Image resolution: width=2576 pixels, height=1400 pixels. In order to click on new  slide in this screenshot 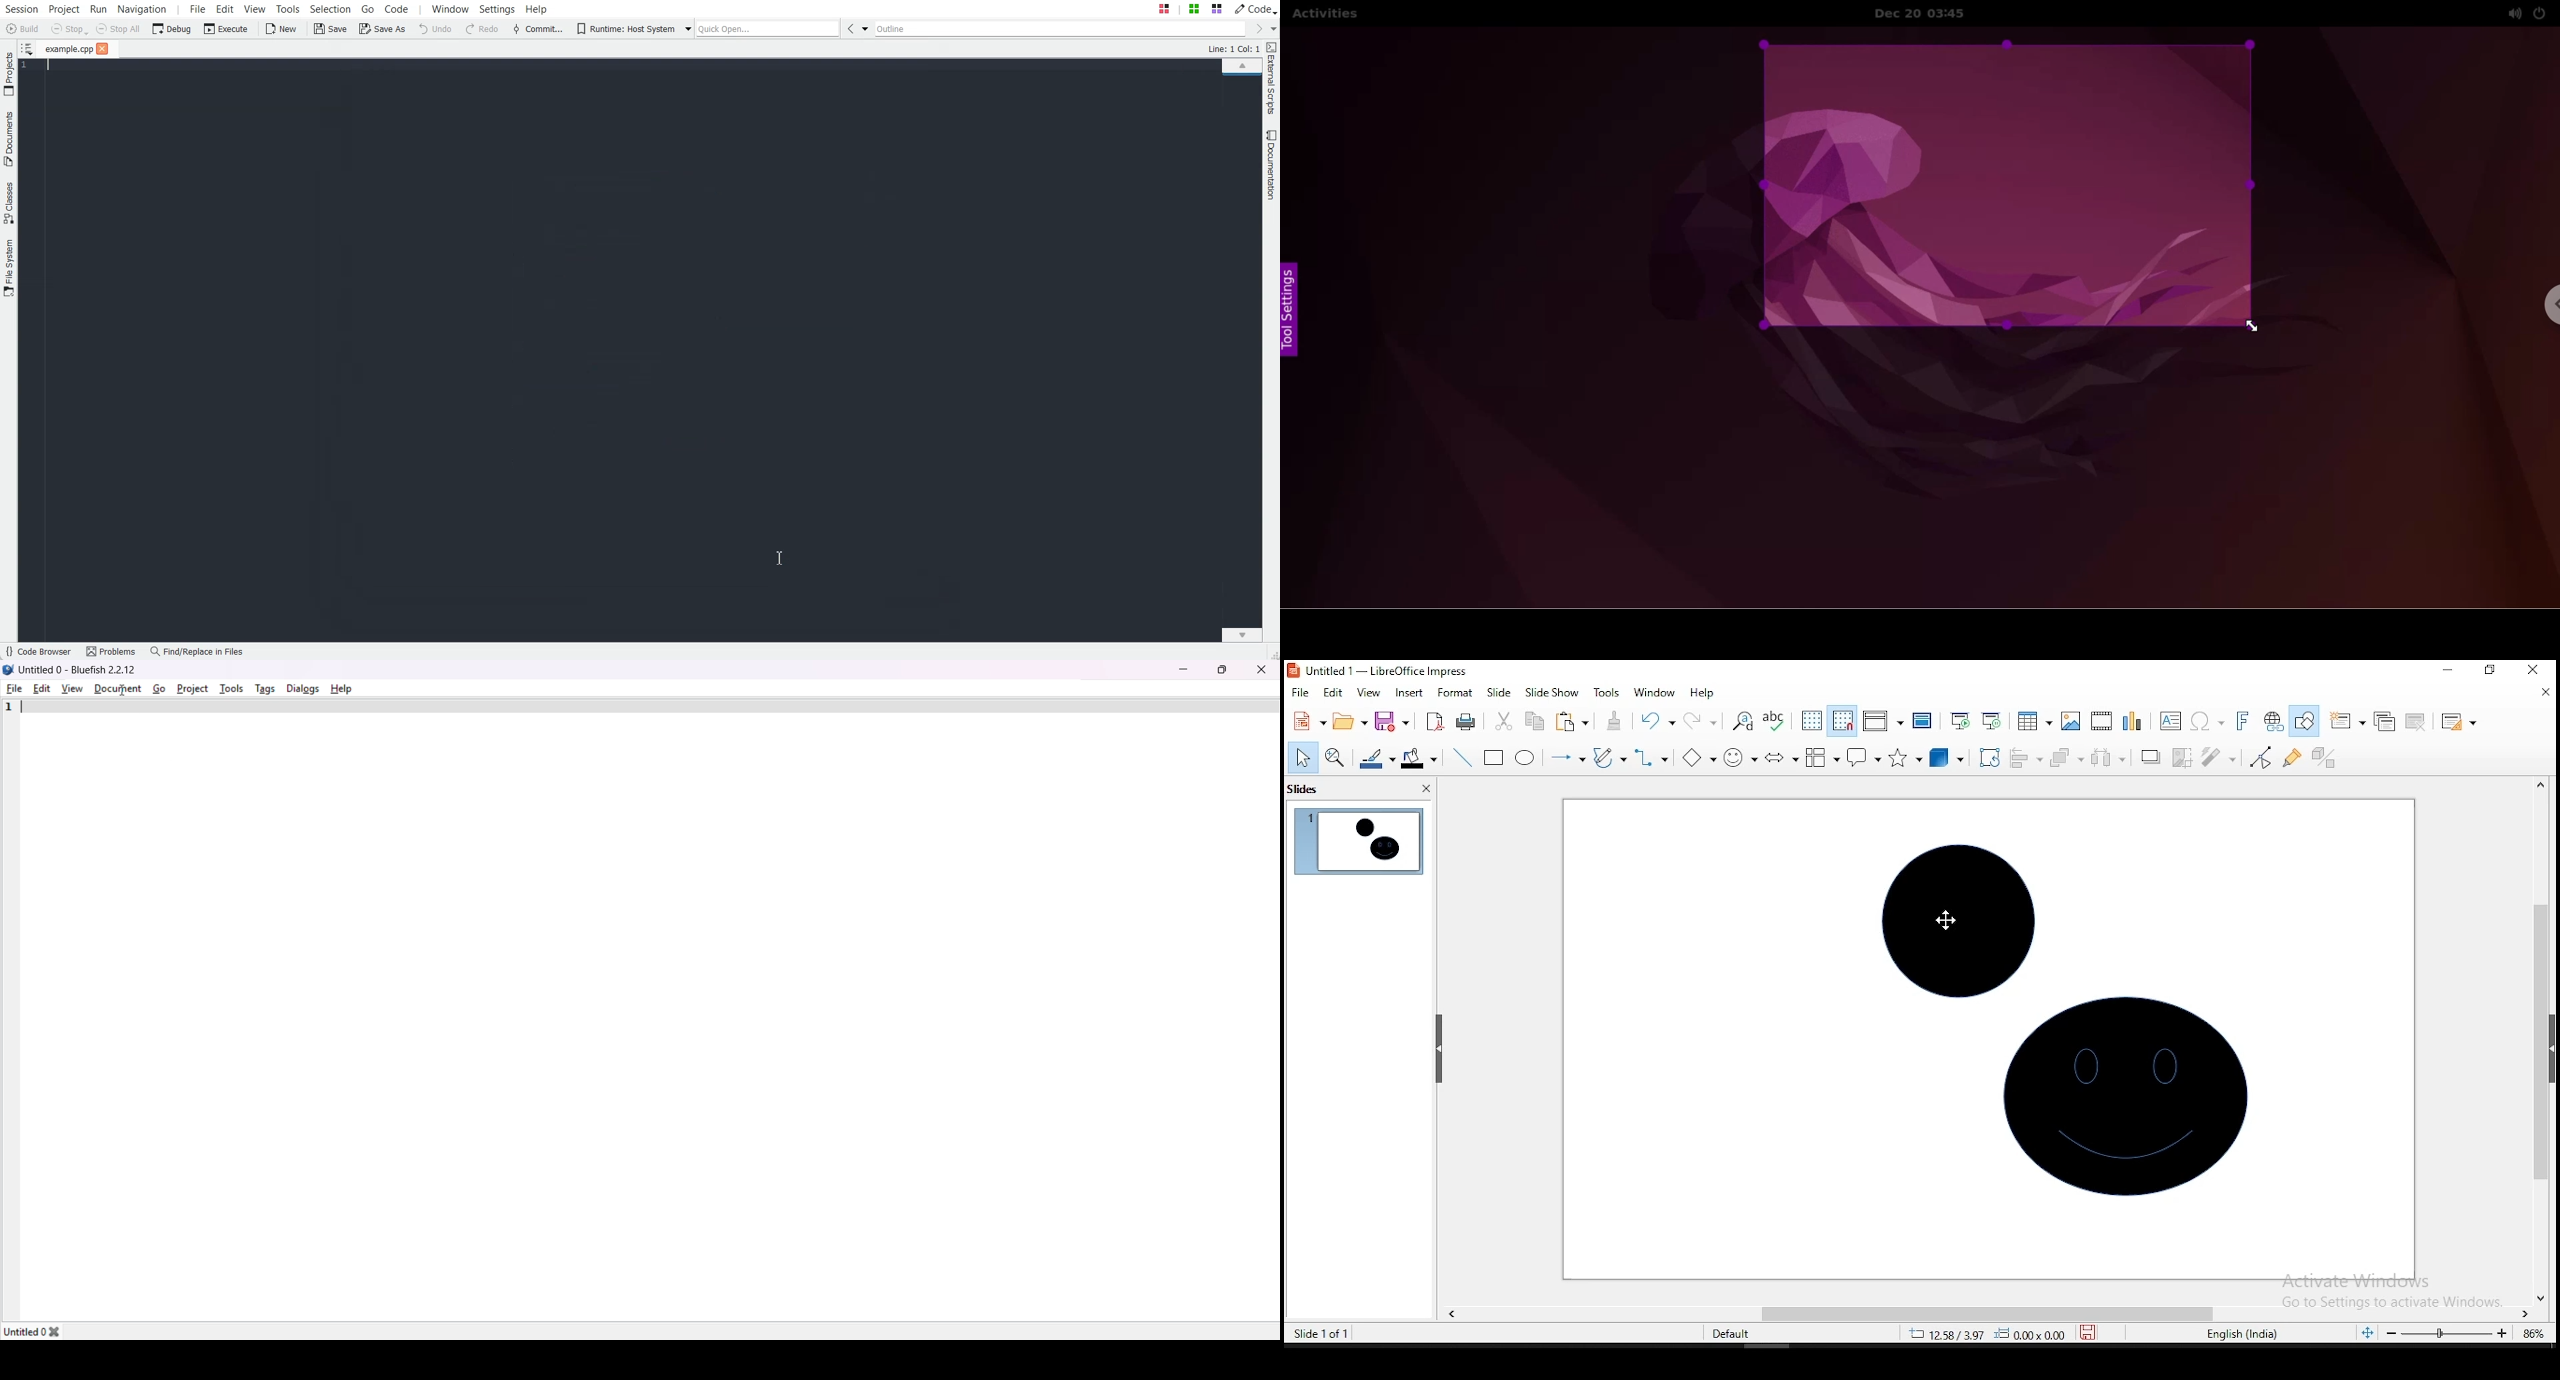, I will do `click(2348, 719)`.